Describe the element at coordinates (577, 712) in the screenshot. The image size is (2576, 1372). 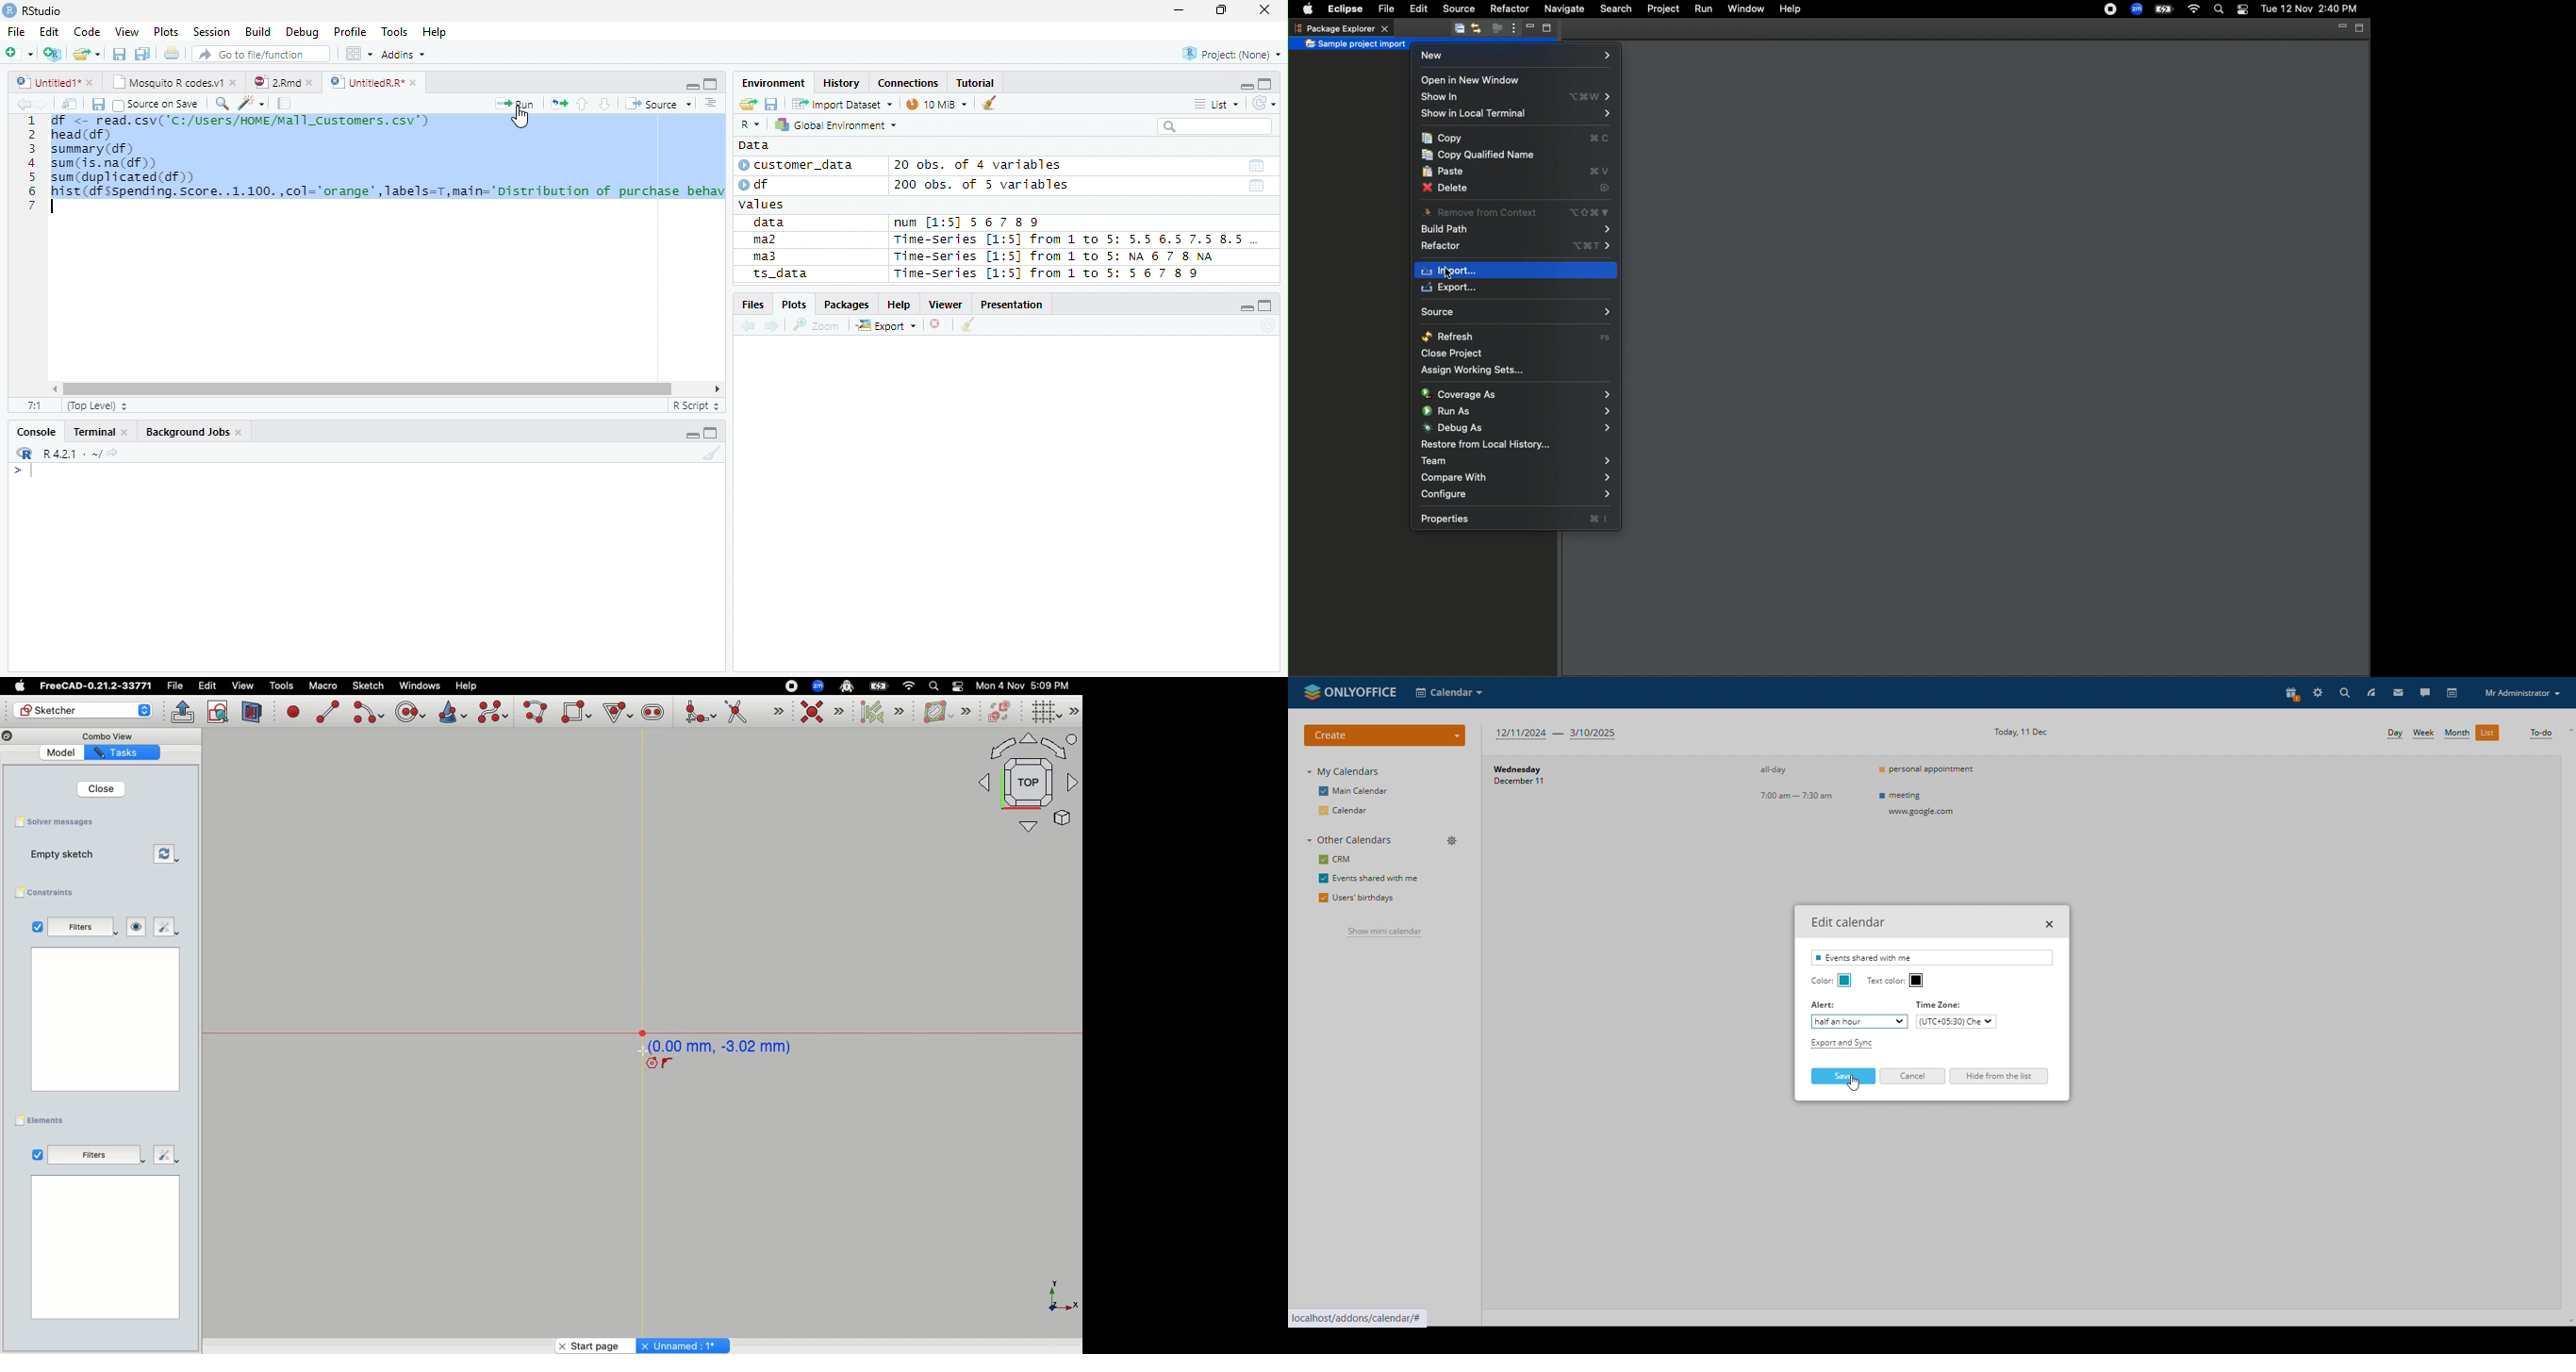
I see `Create rectangle` at that location.